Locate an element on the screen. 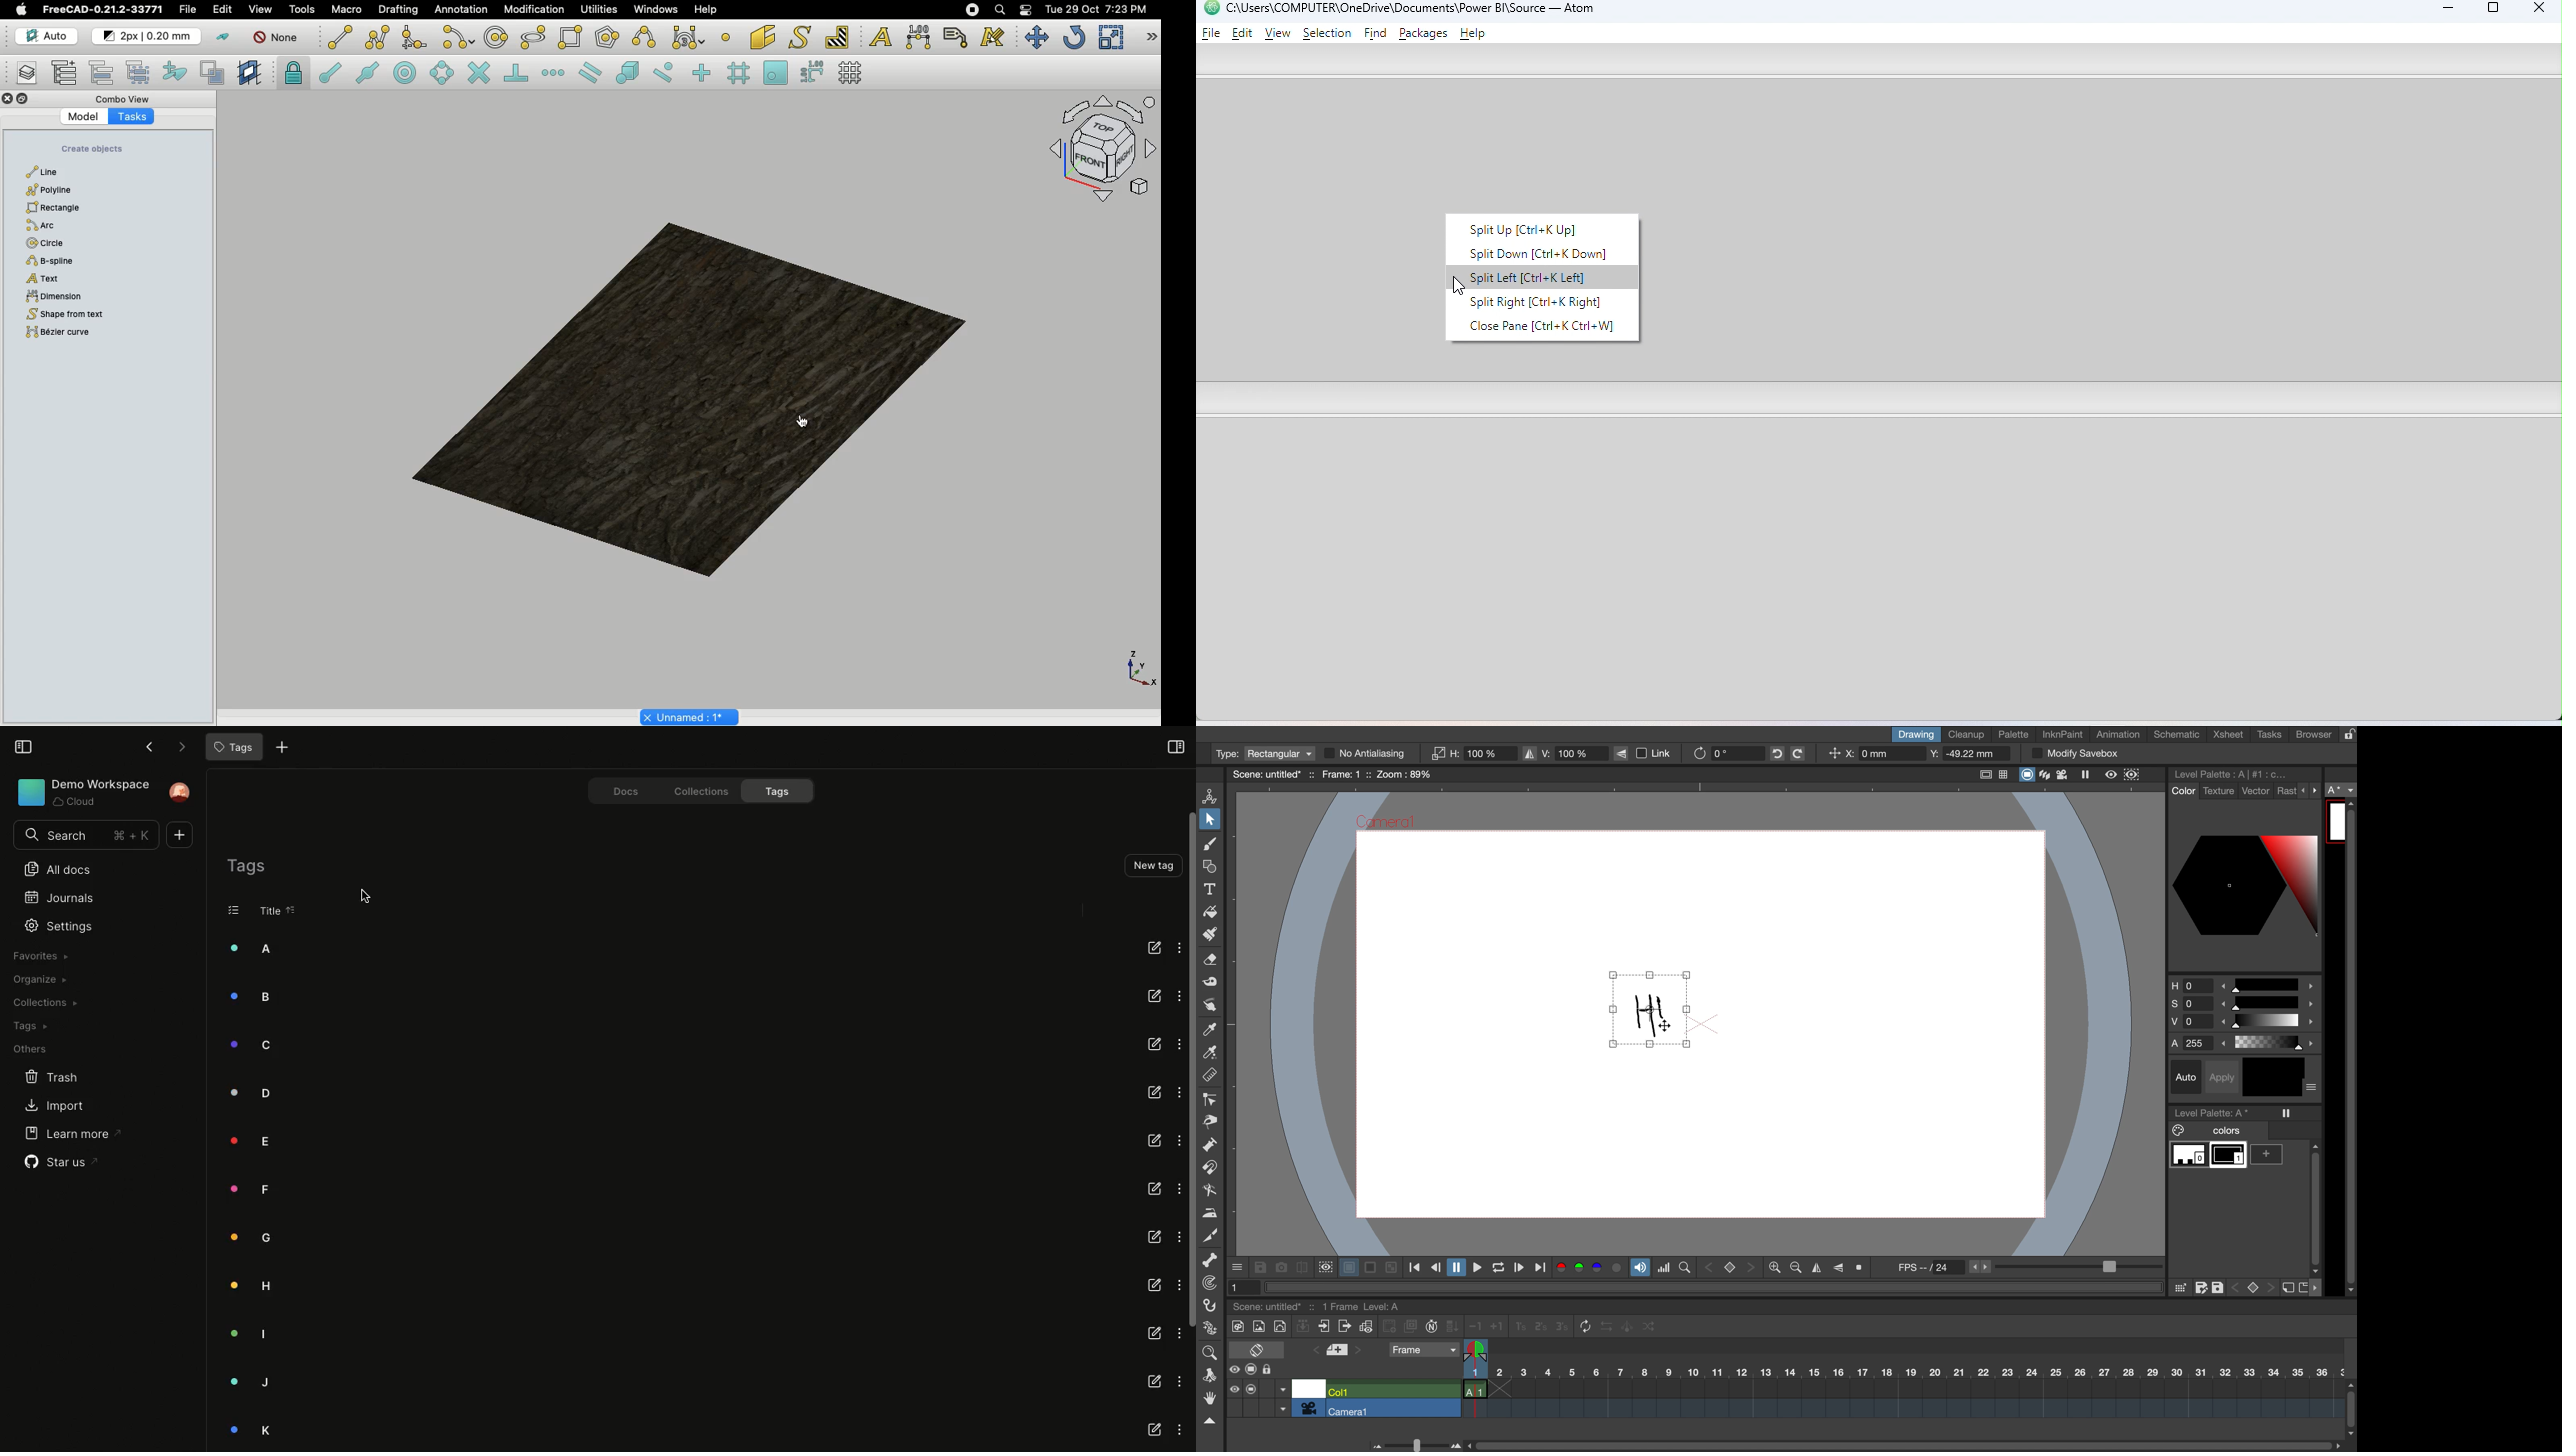  User is located at coordinates (182, 792).